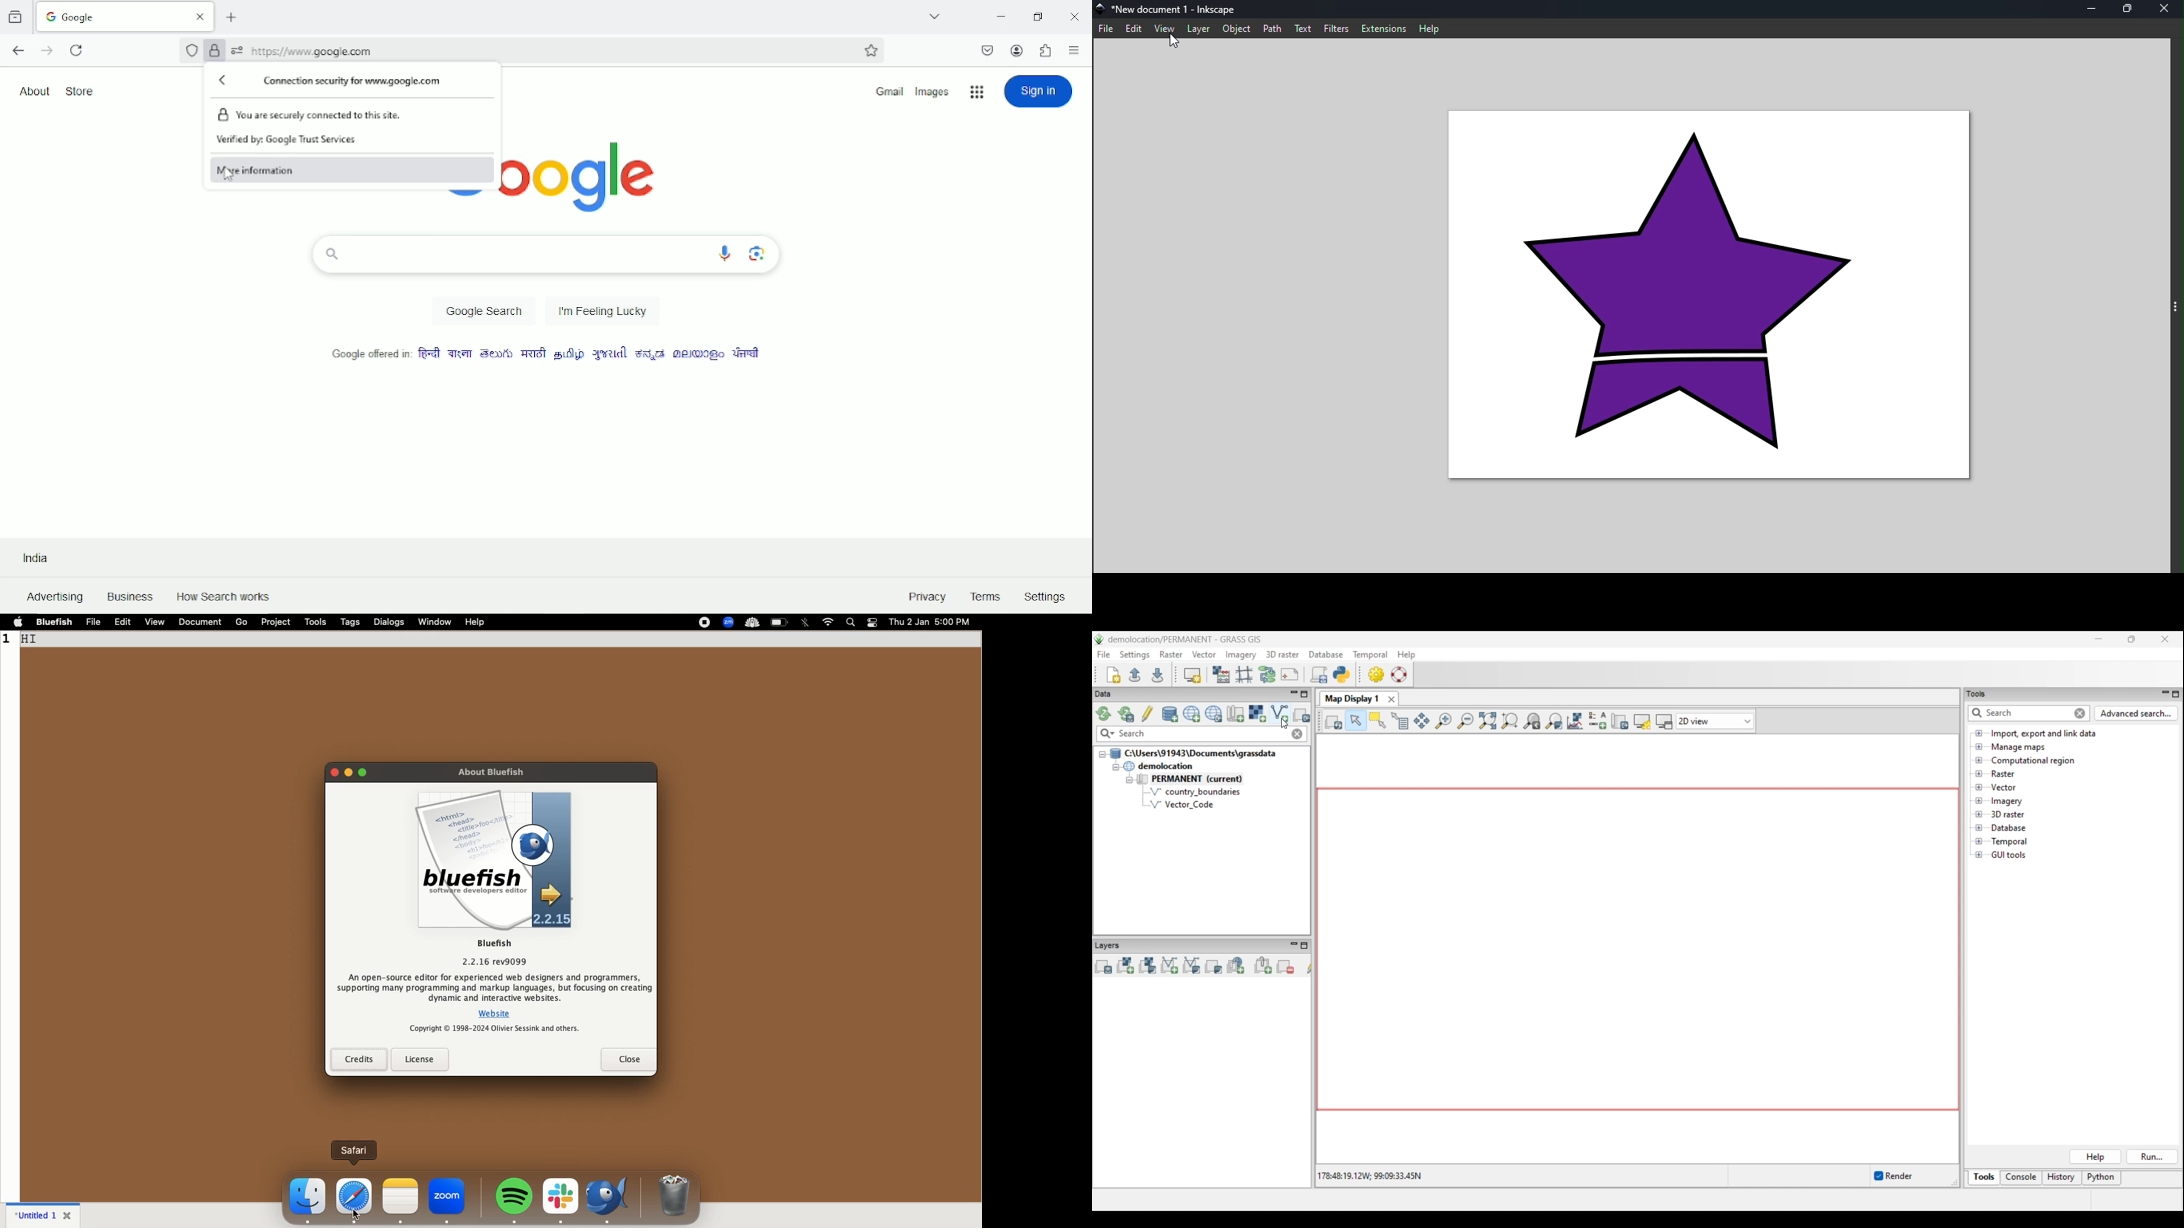 The width and height of the screenshot is (2184, 1232). What do you see at coordinates (517, 1197) in the screenshot?
I see `Spotify` at bounding box center [517, 1197].